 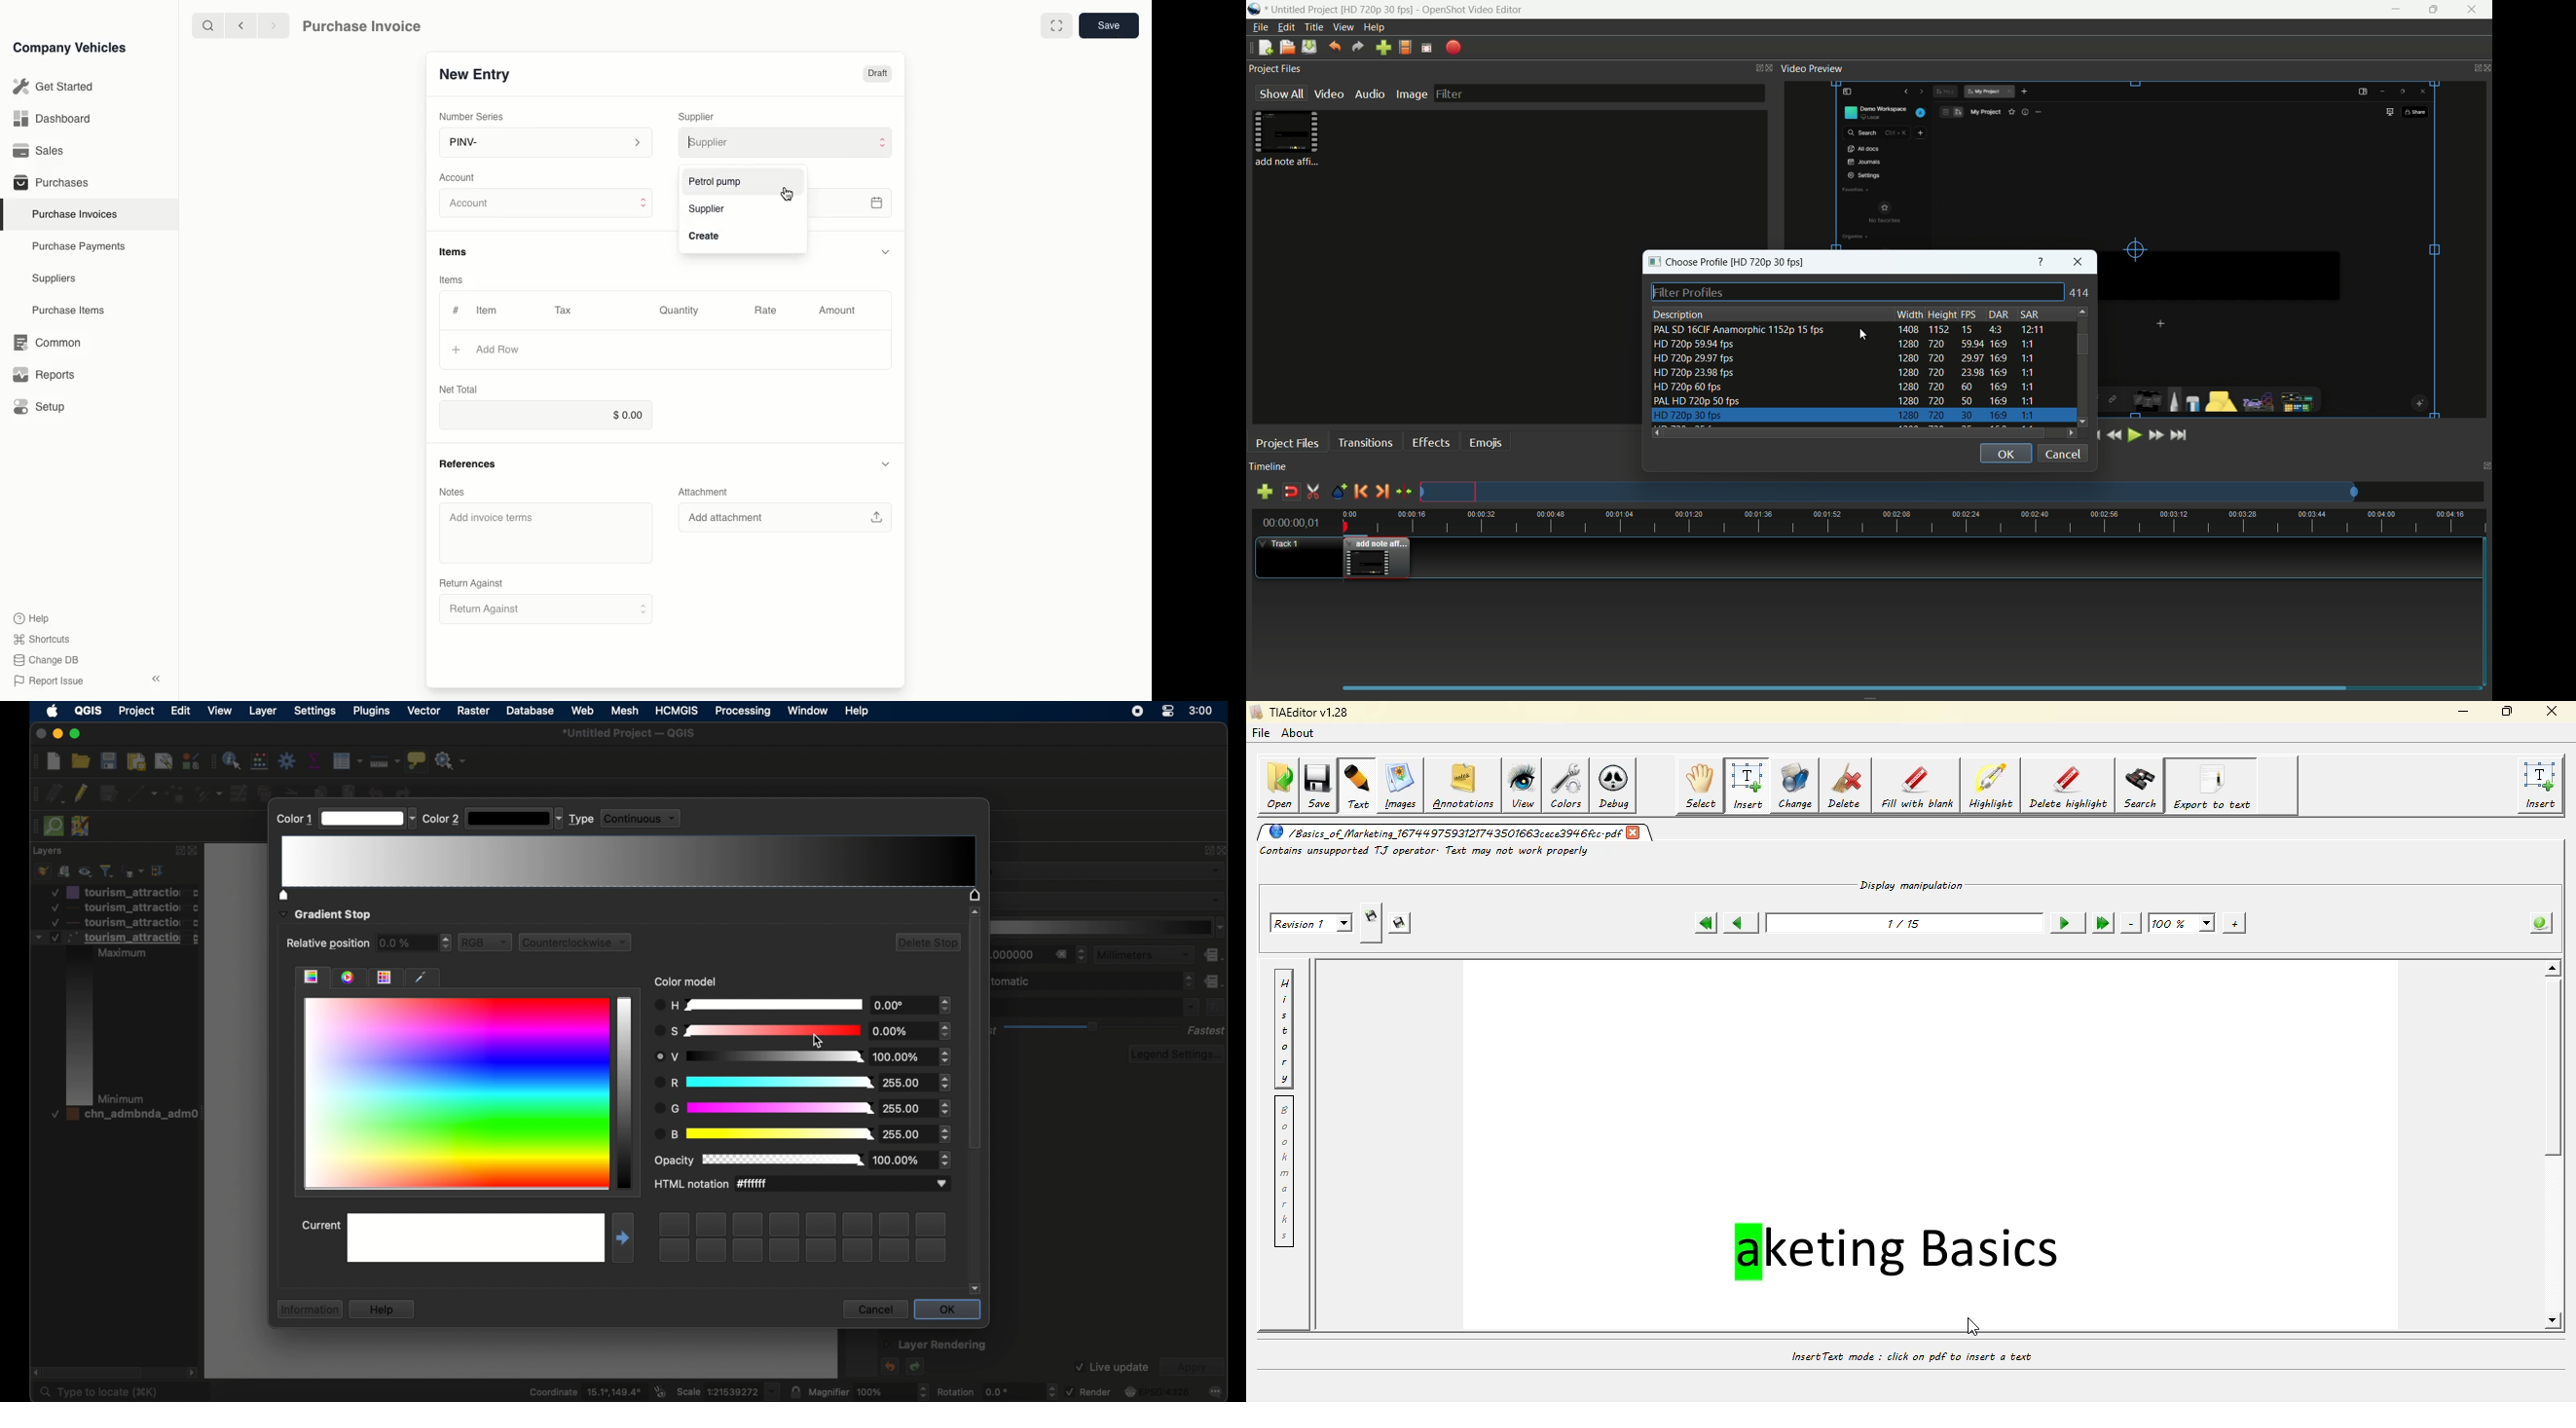 I want to click on Help, so click(x=35, y=618).